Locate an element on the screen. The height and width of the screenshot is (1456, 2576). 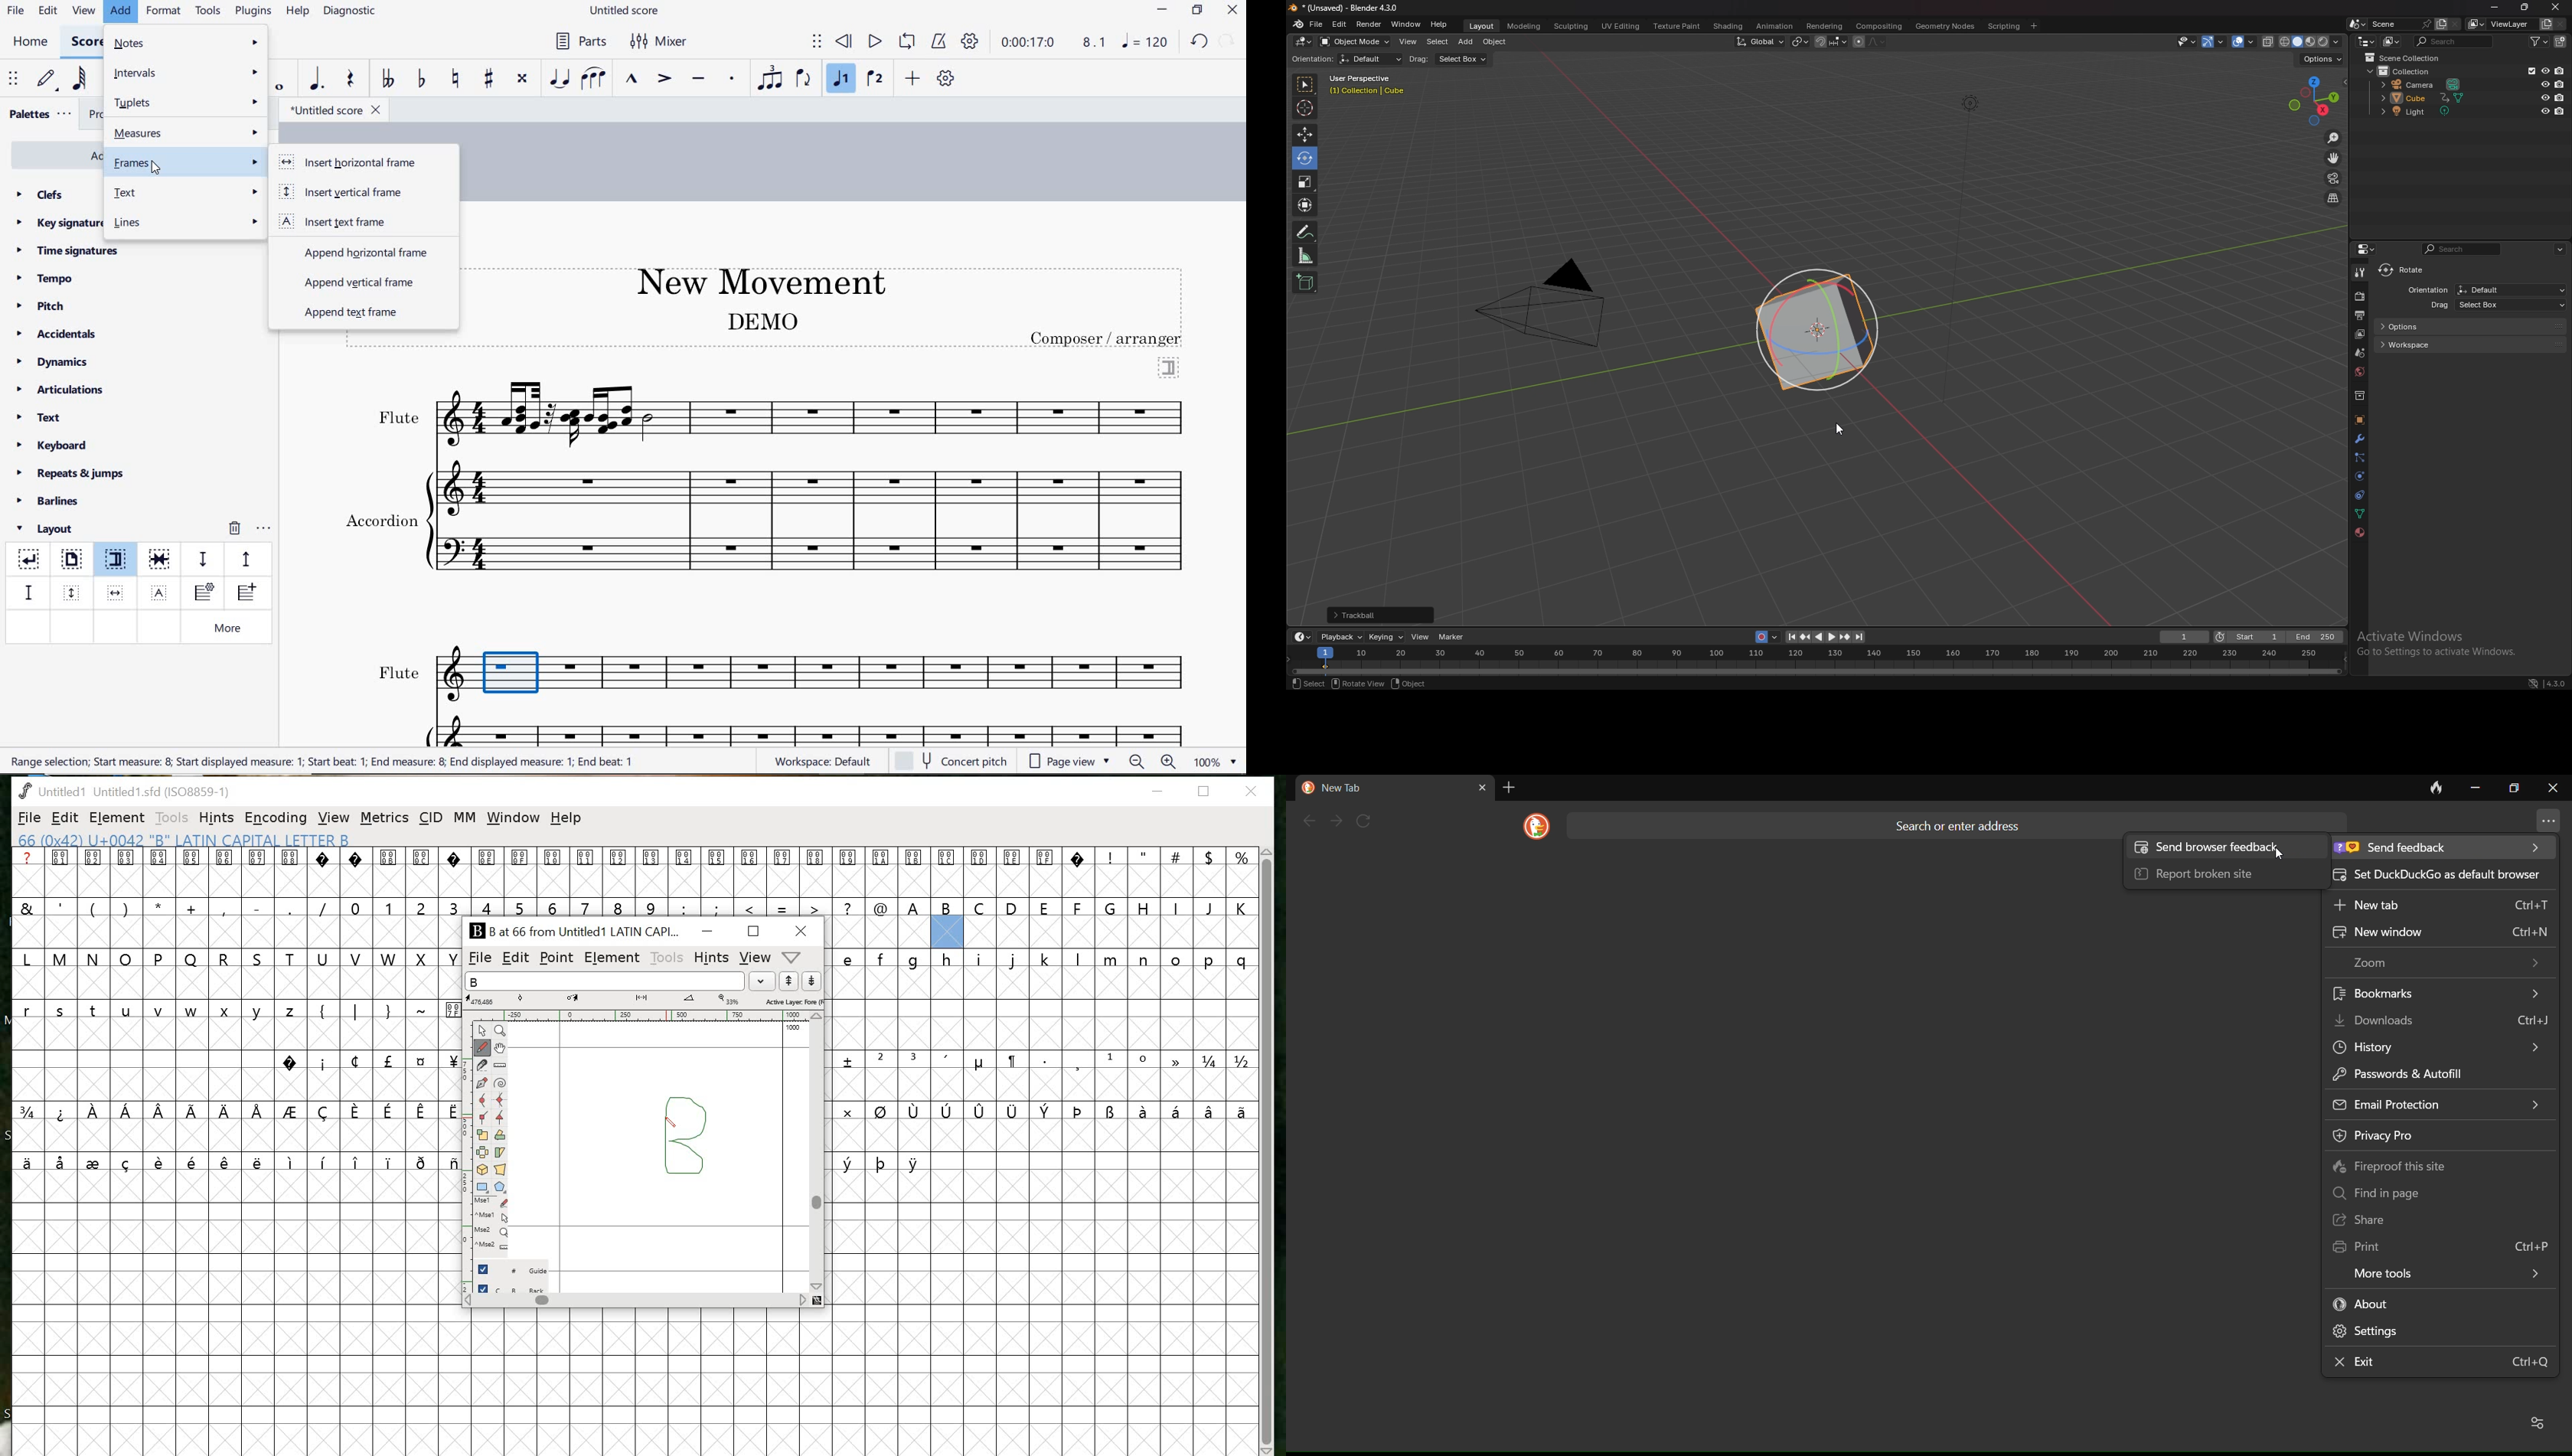
select is located at coordinates (1438, 42).